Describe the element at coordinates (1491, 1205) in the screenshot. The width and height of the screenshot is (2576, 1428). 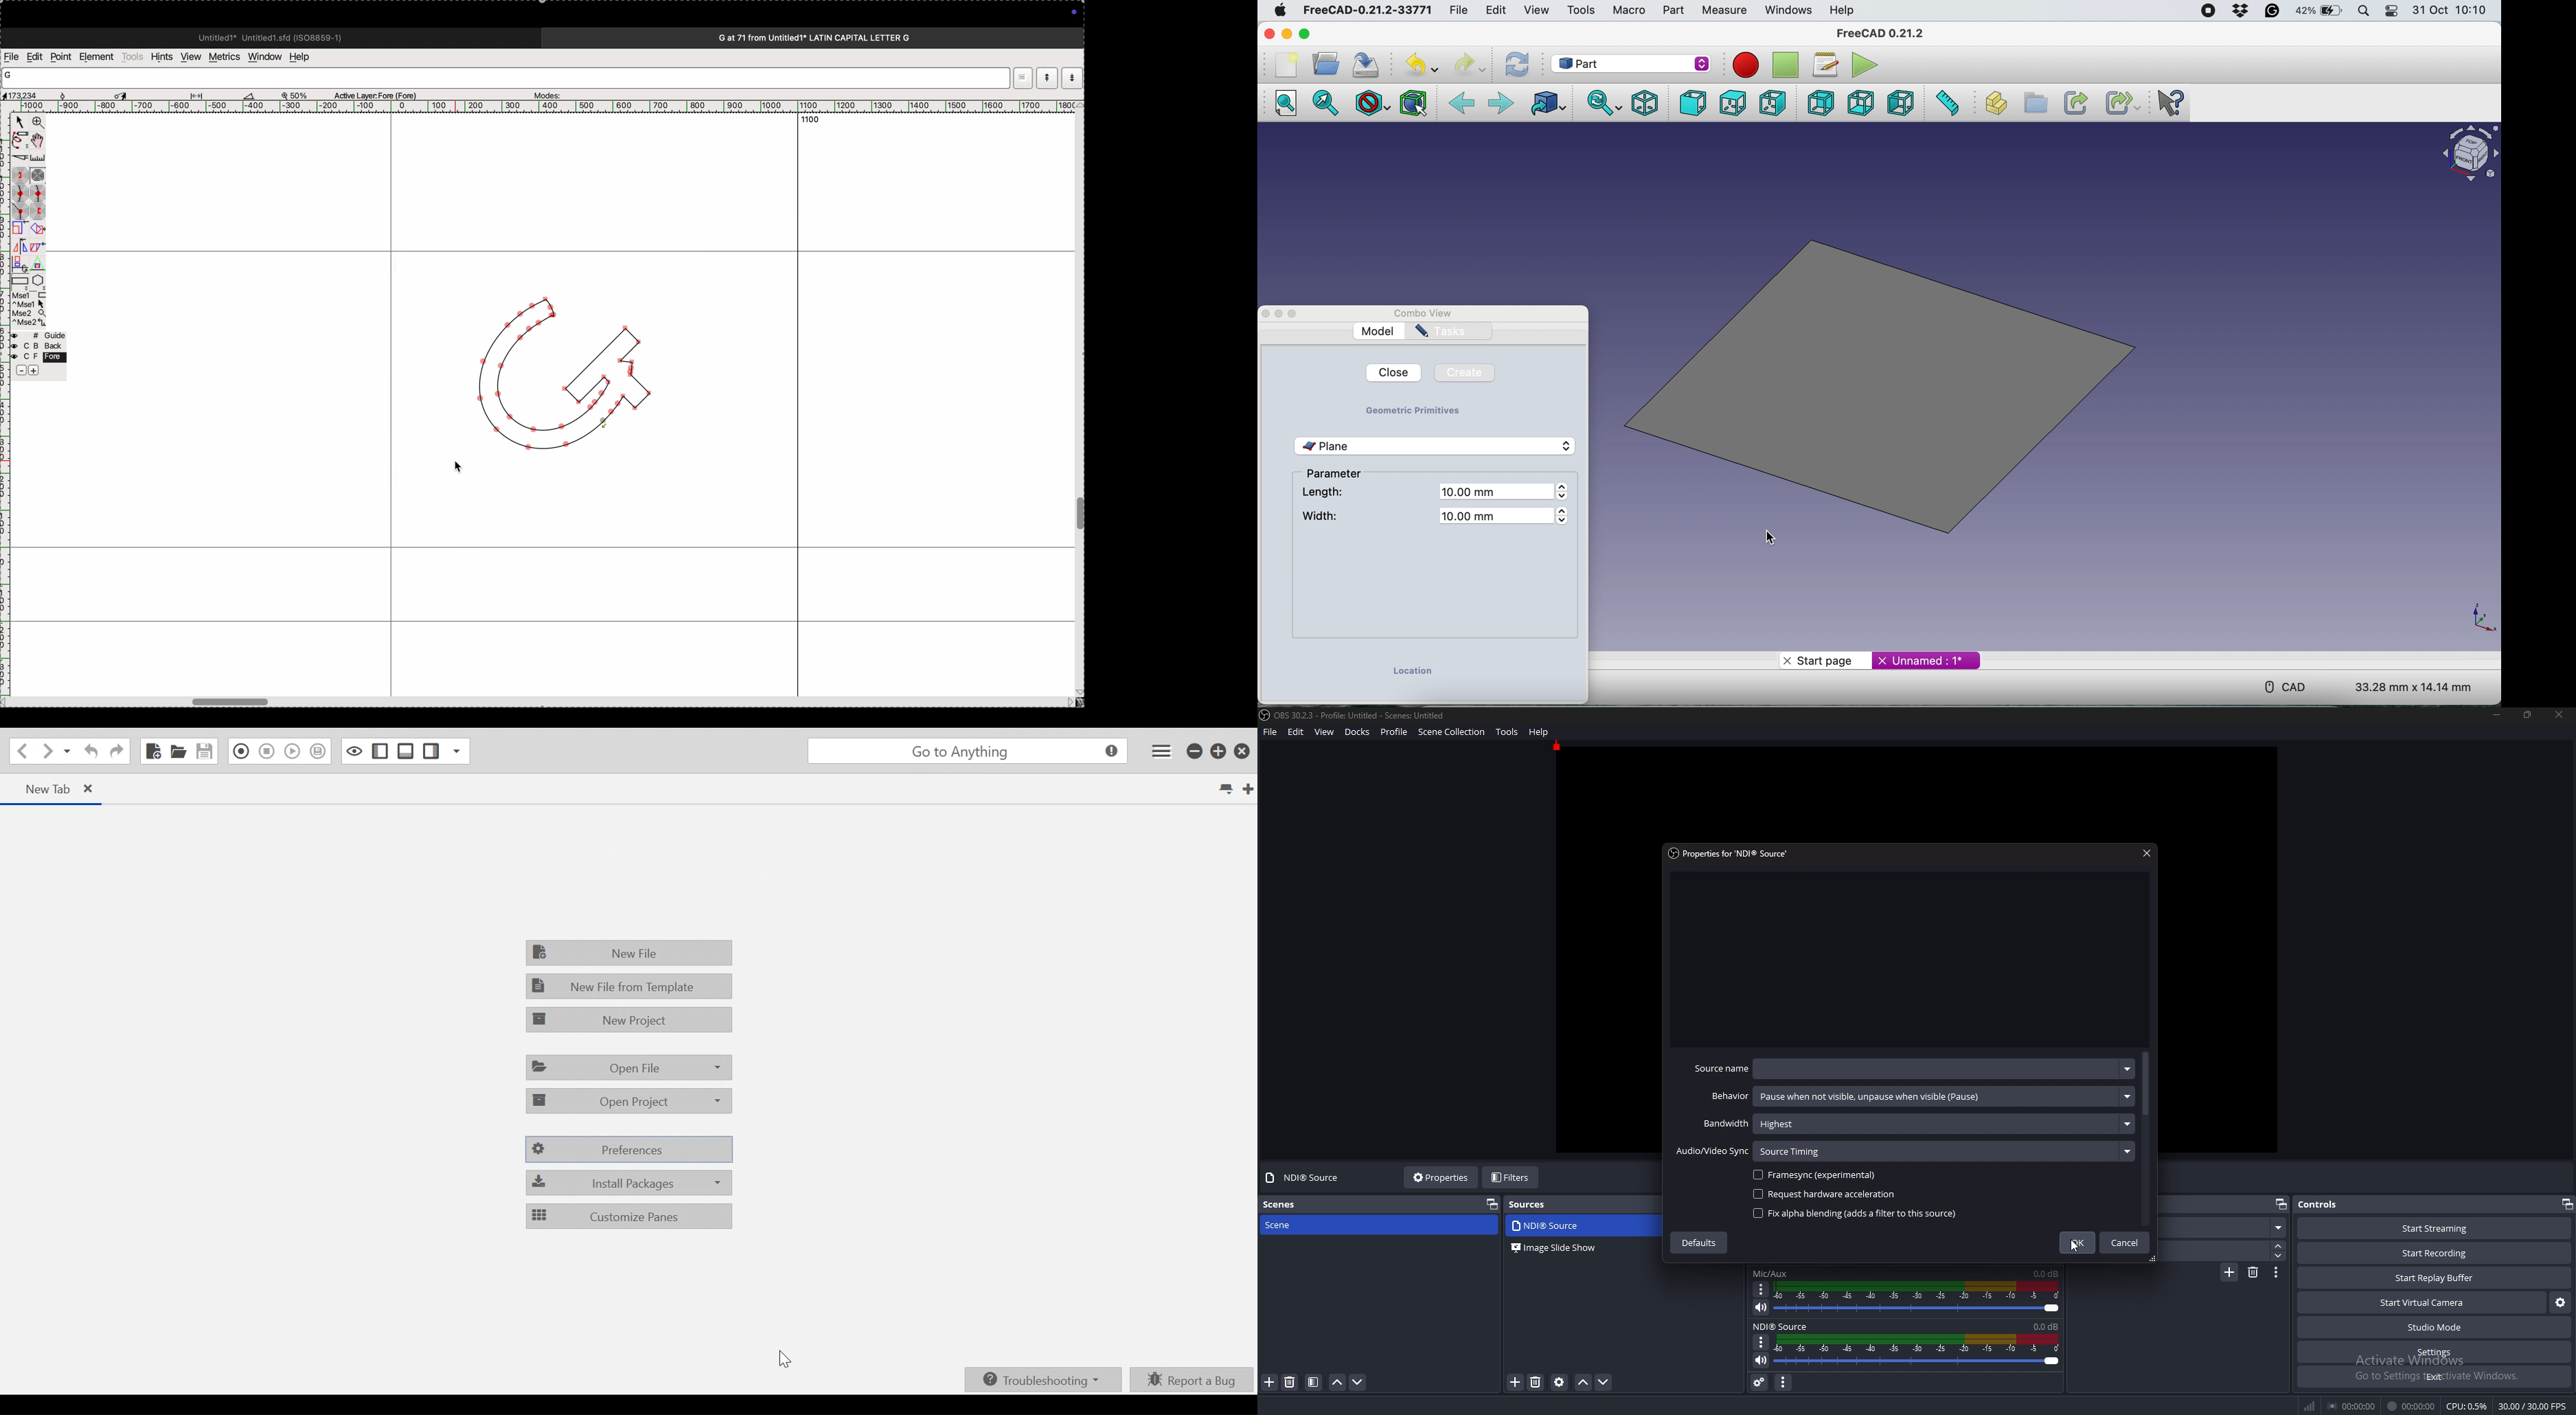
I see `pop out` at that location.